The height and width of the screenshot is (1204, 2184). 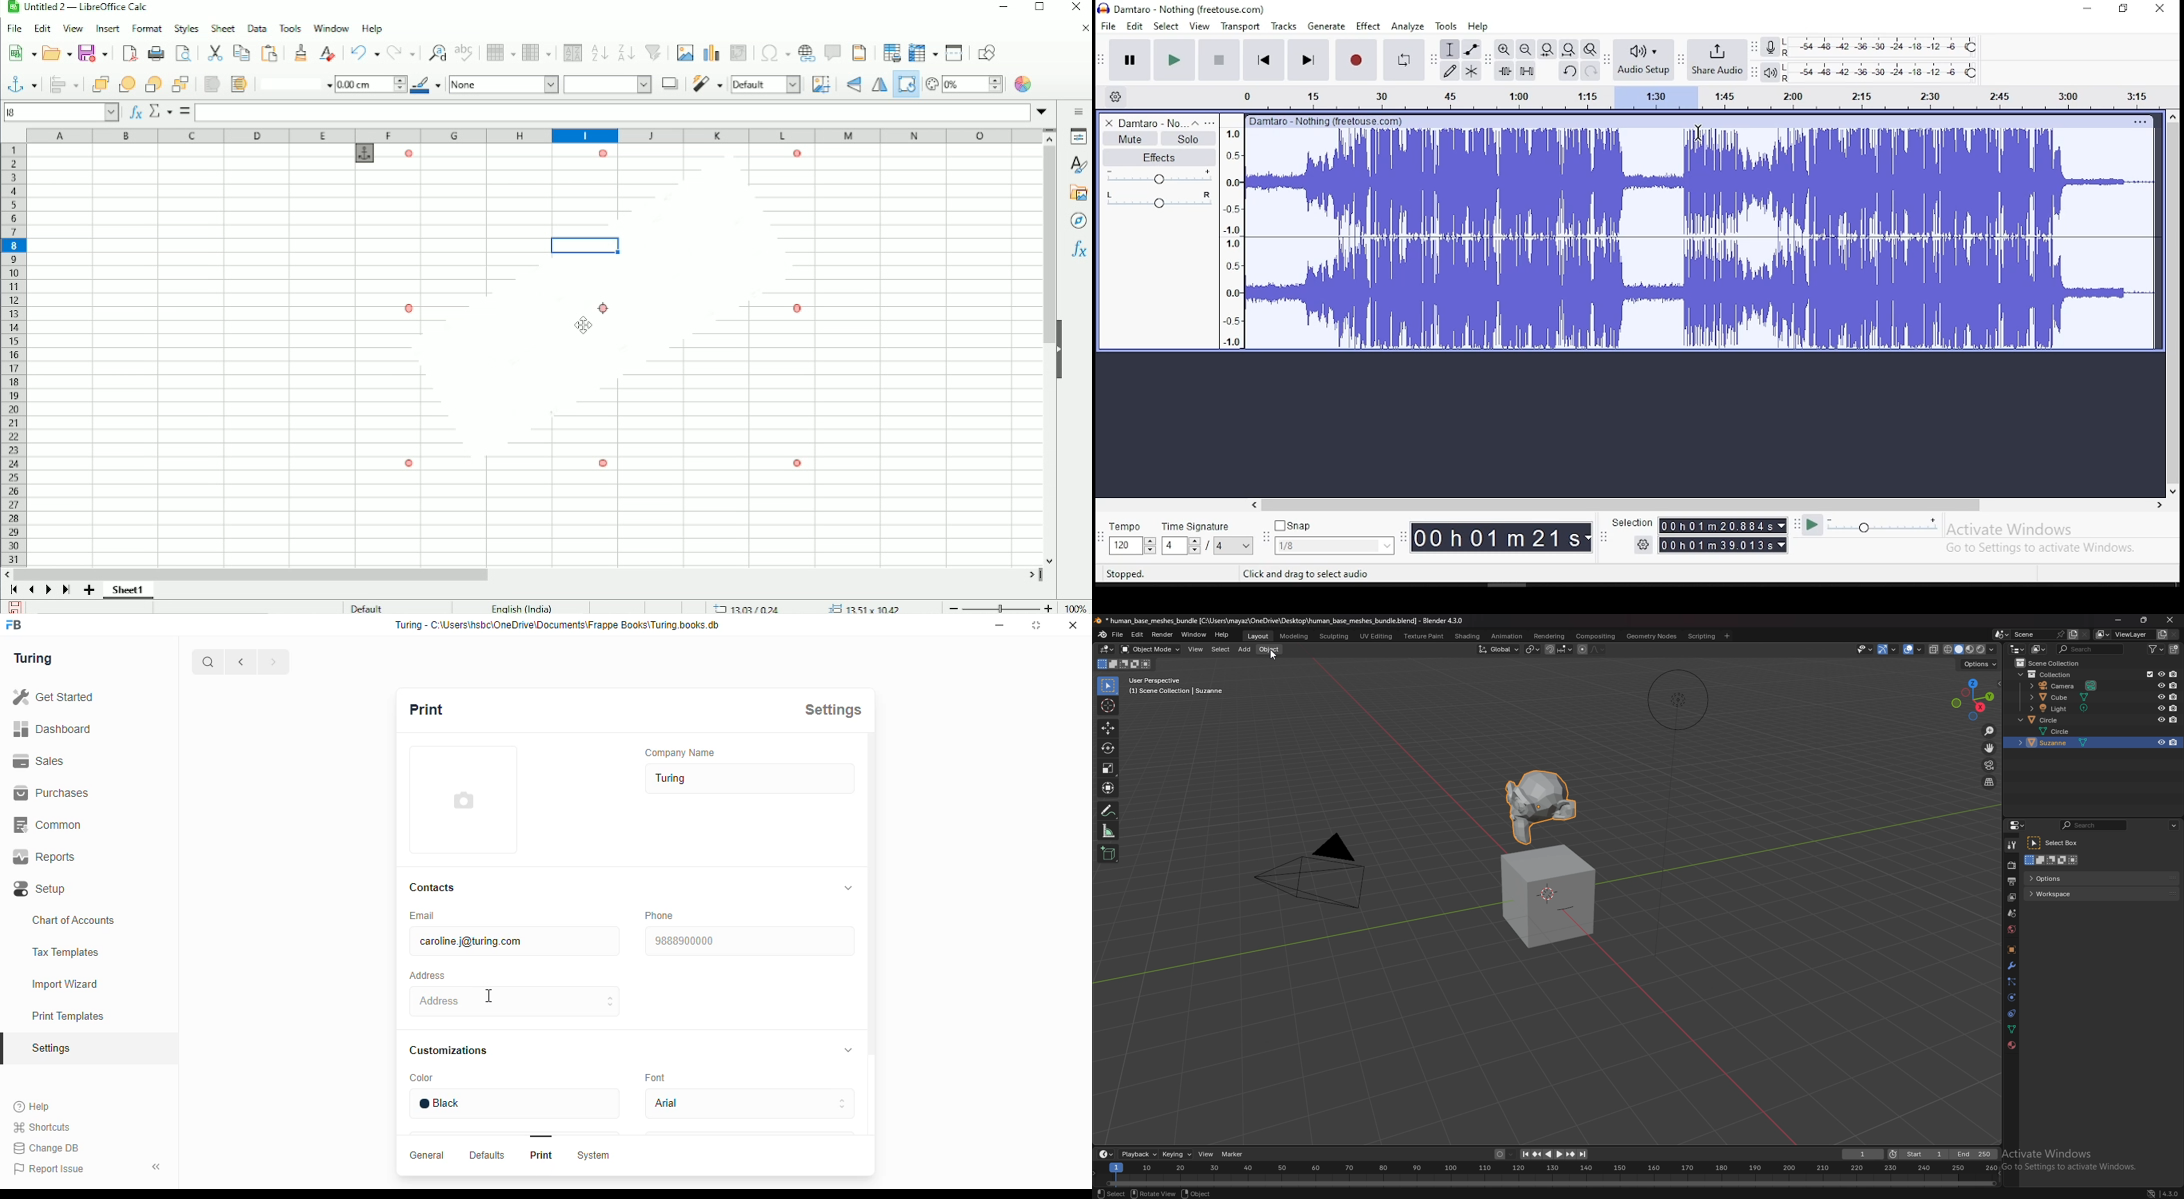 I want to click on report issue, so click(x=49, y=1170).